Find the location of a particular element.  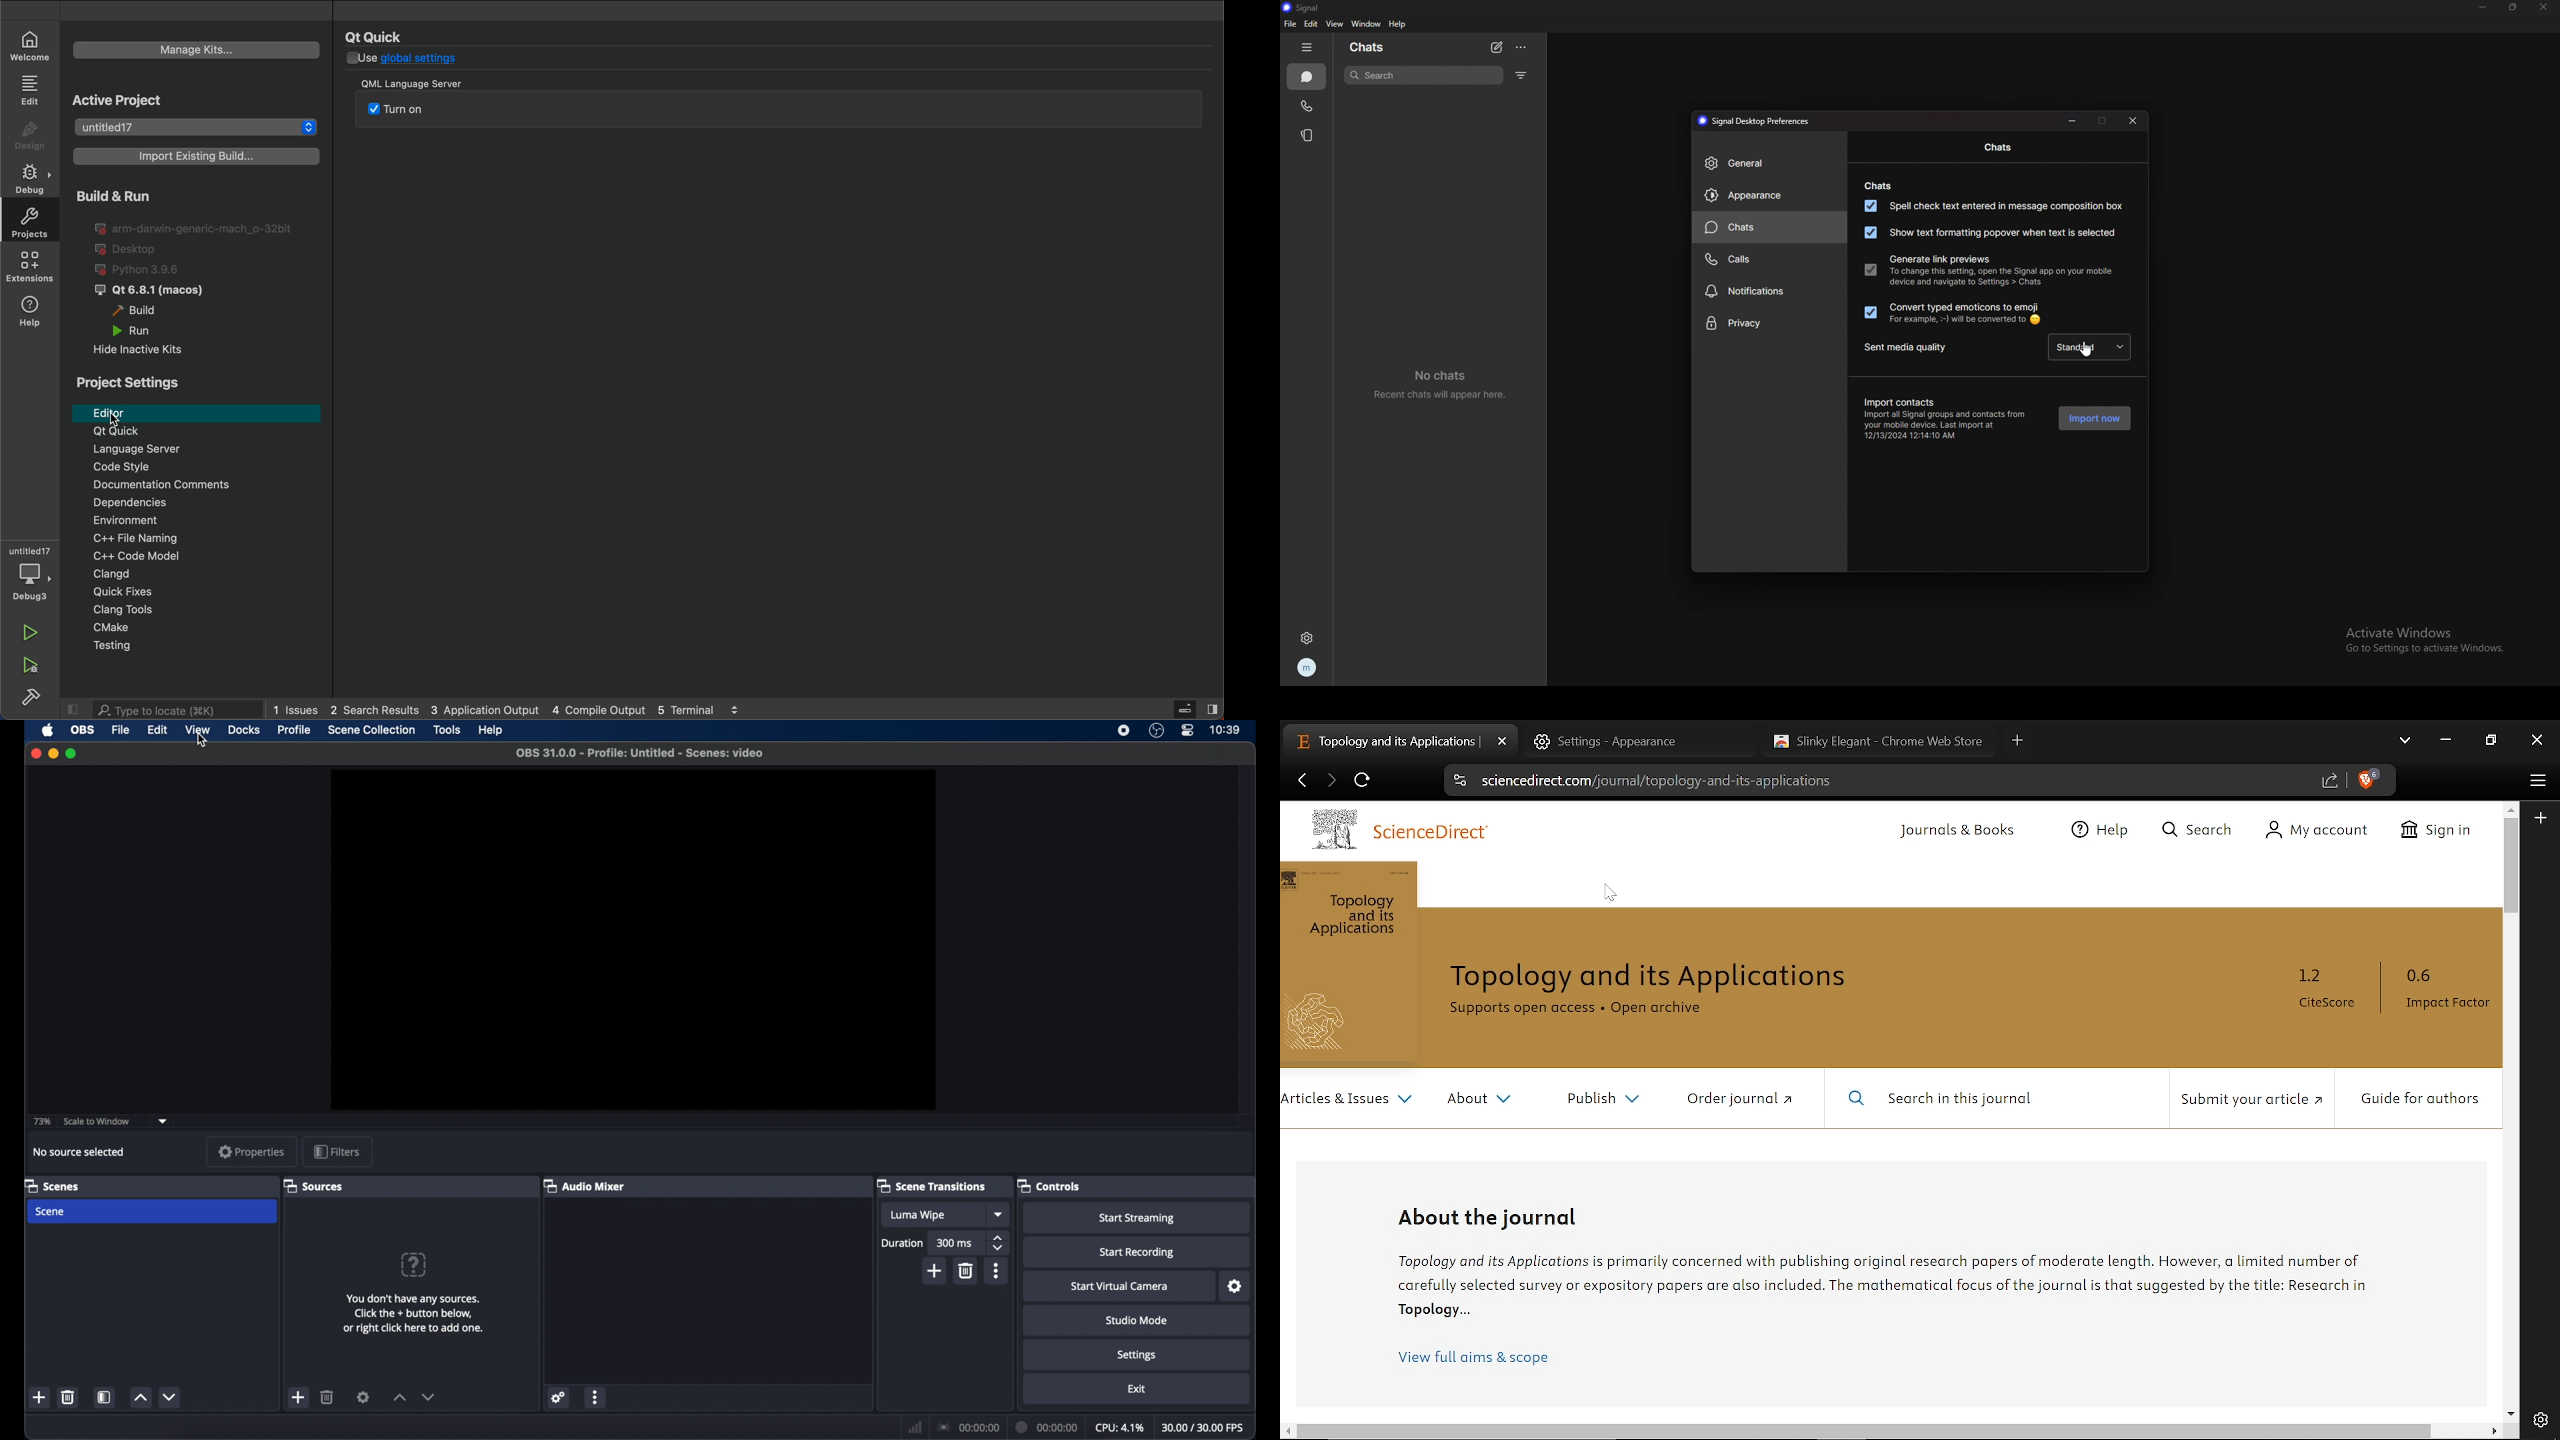

300 ms is located at coordinates (955, 1243).